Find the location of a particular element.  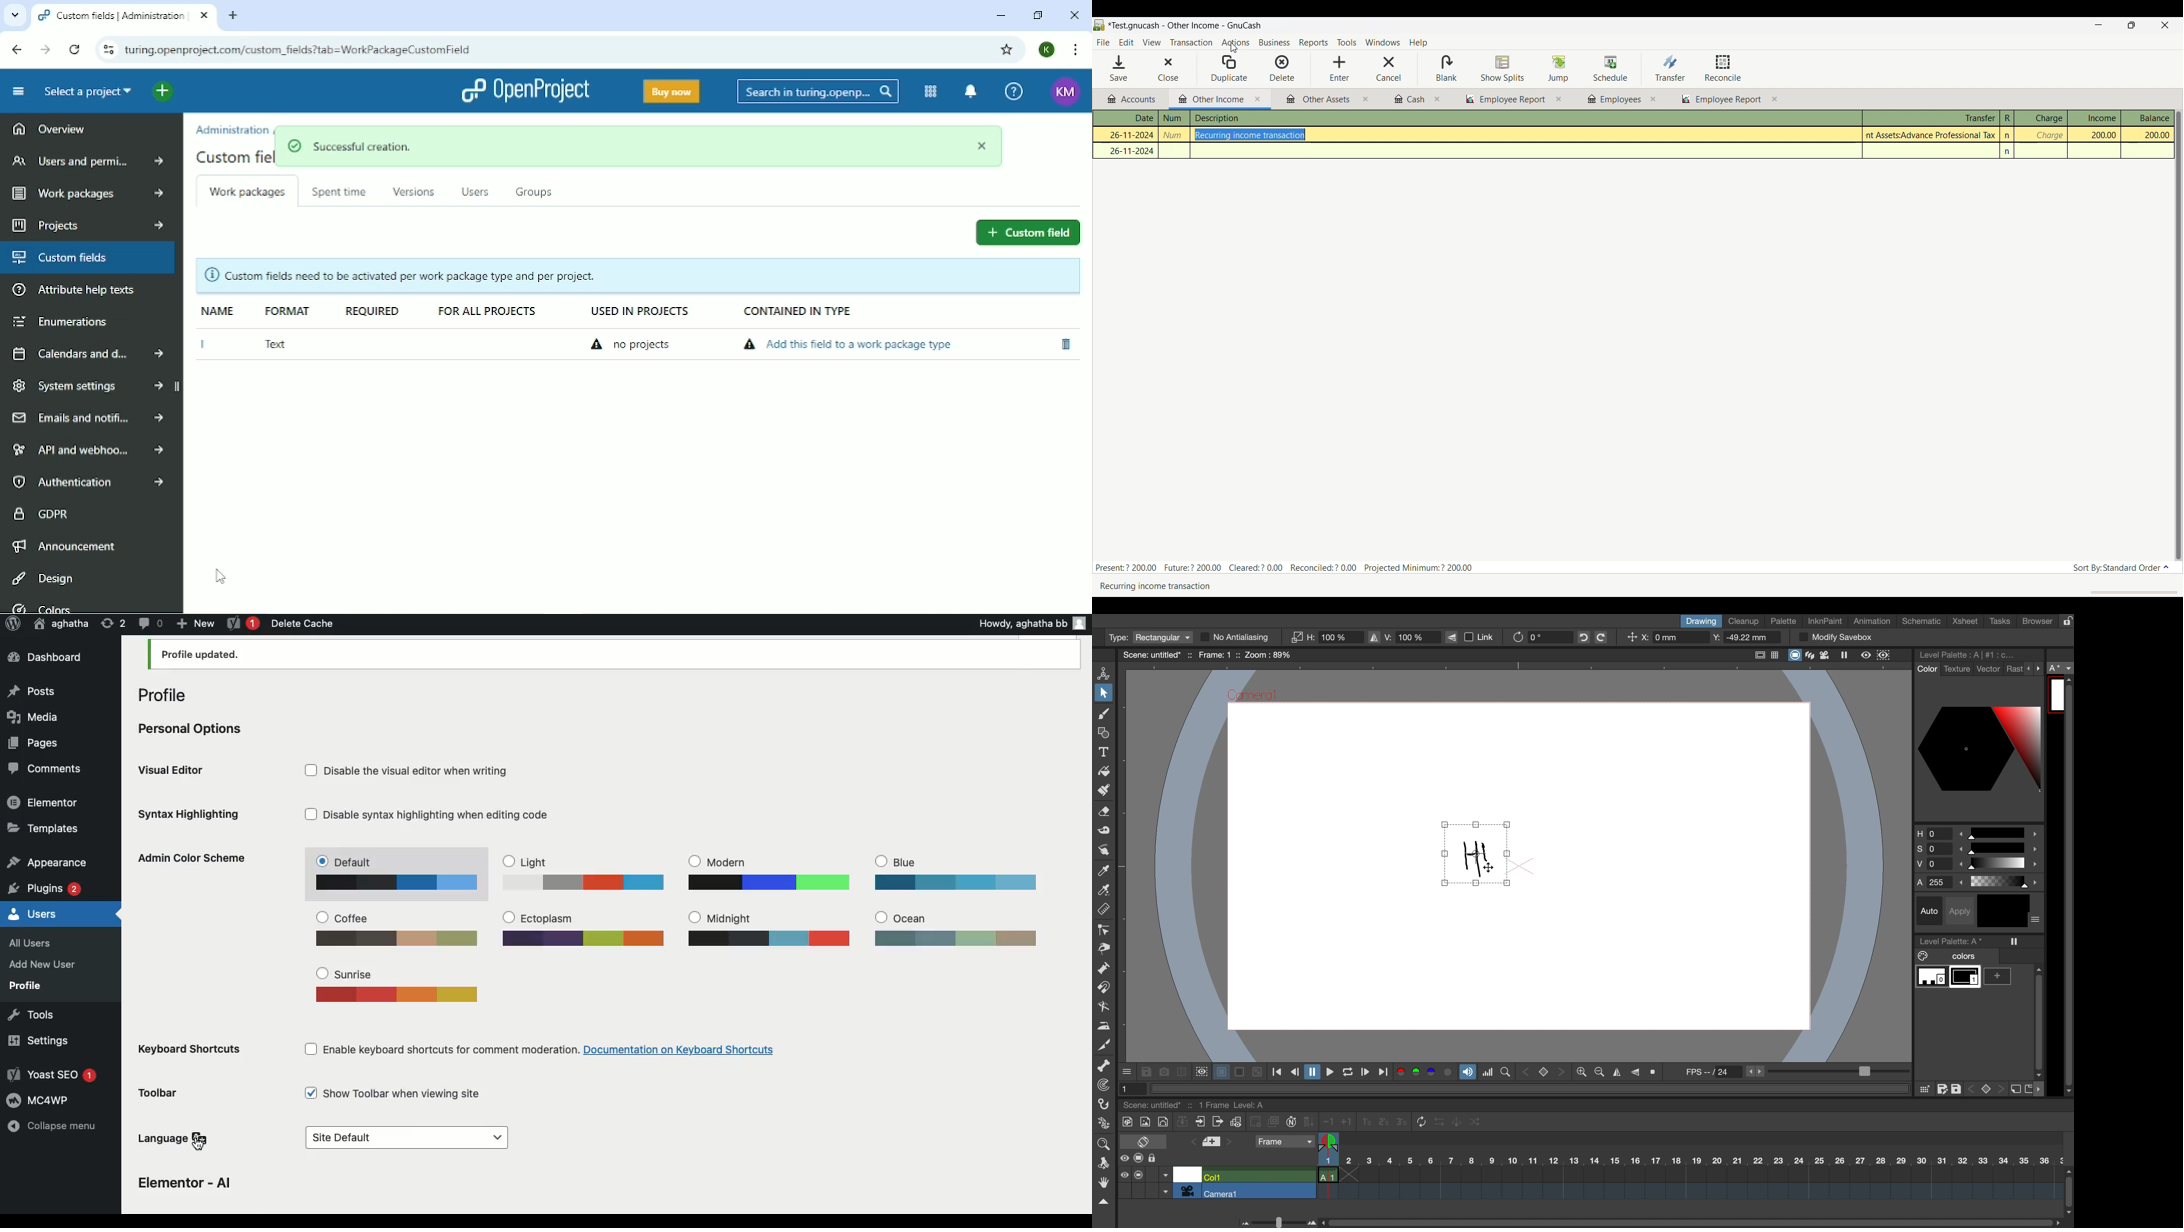

preview is located at coordinates (1866, 655).